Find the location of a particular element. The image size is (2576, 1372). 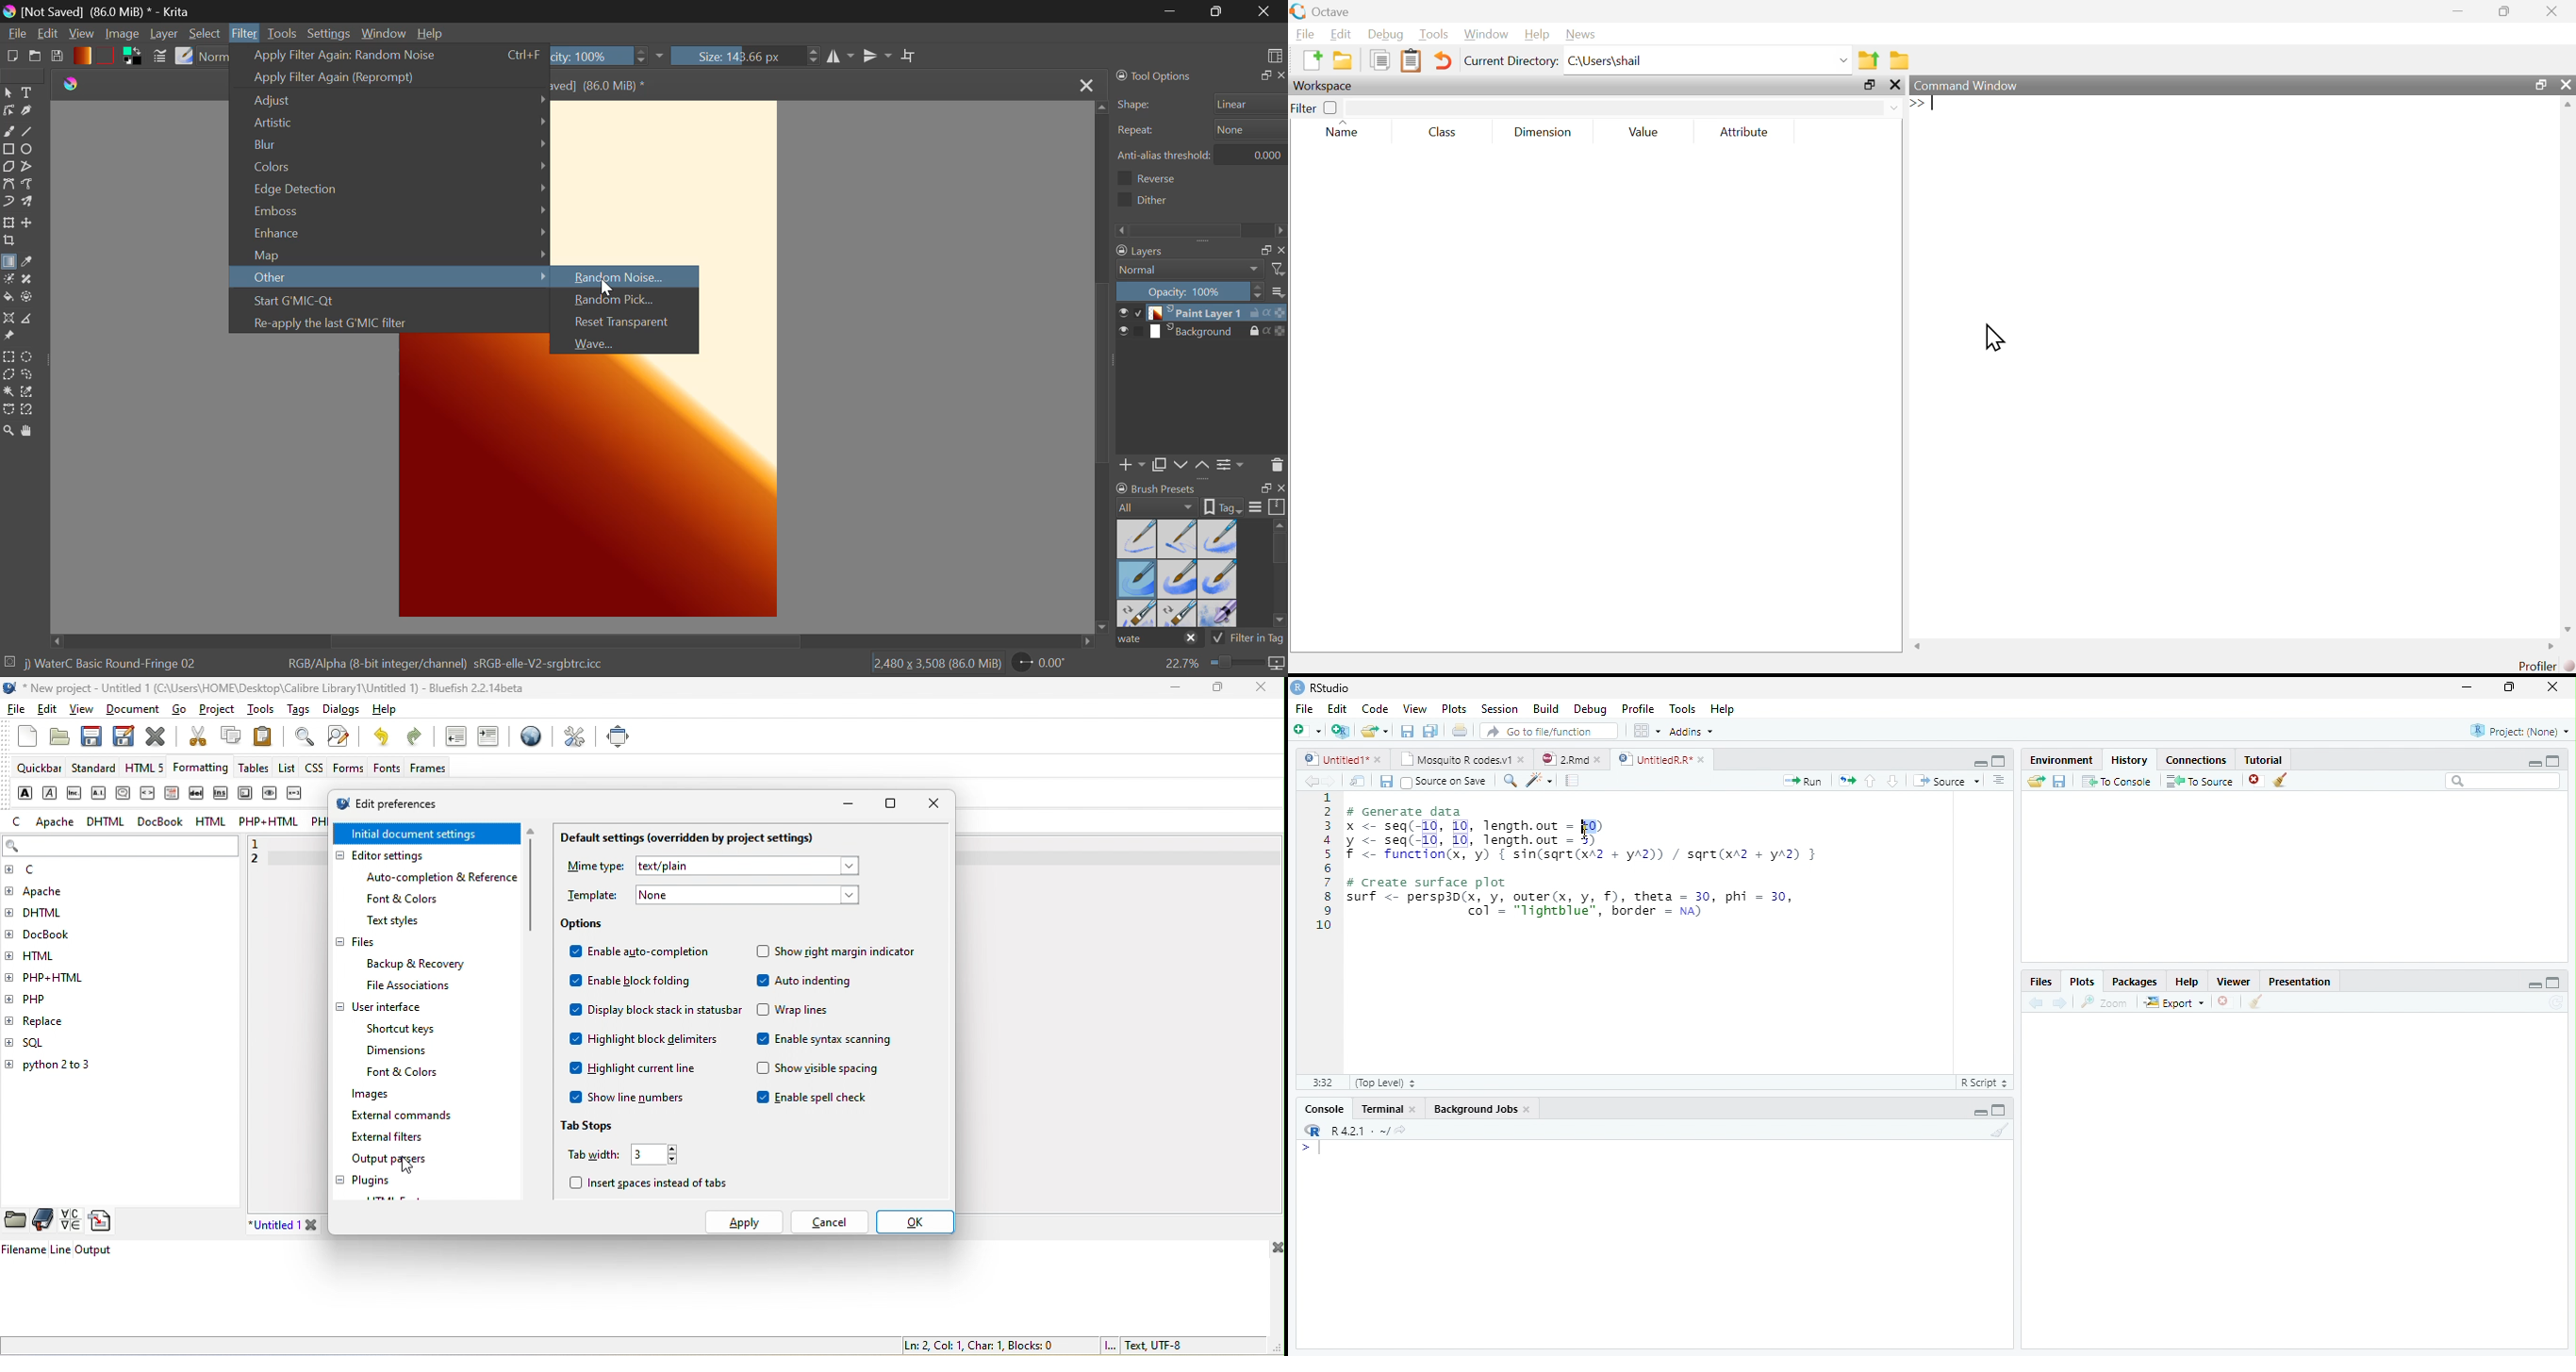

Packages is located at coordinates (2135, 981).